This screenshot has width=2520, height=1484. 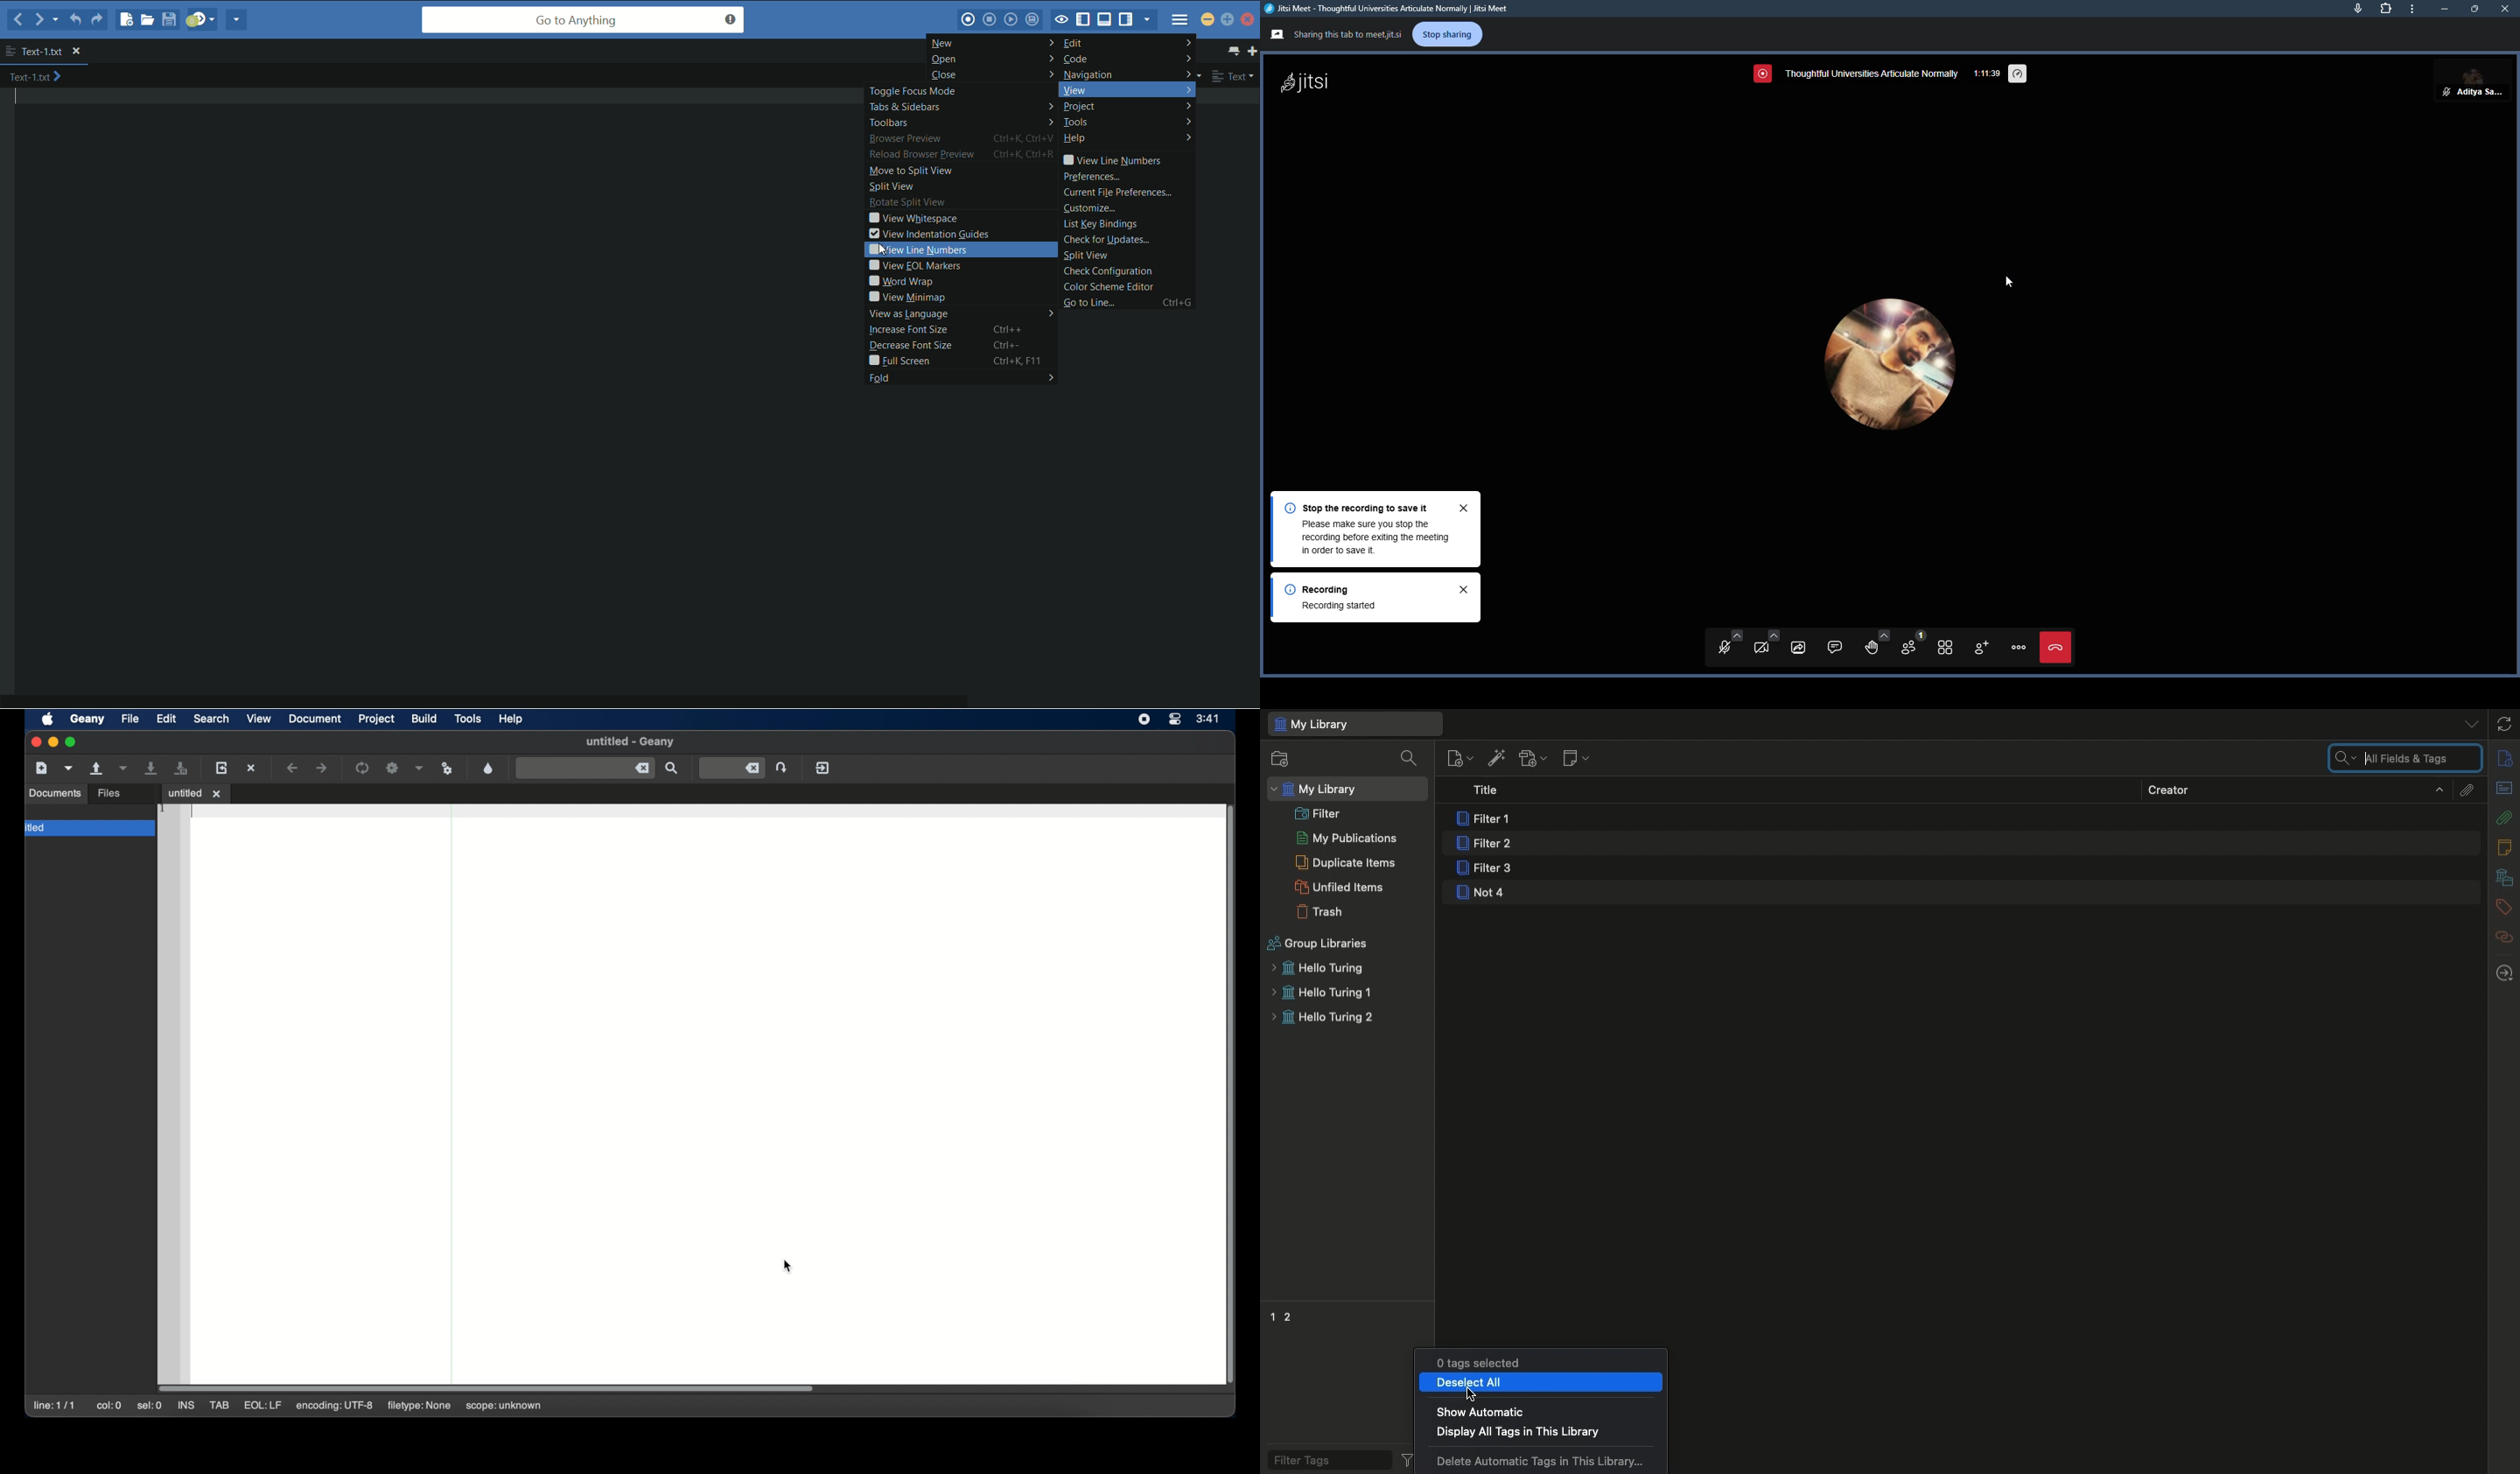 What do you see at coordinates (1319, 812) in the screenshot?
I see `Filter` at bounding box center [1319, 812].